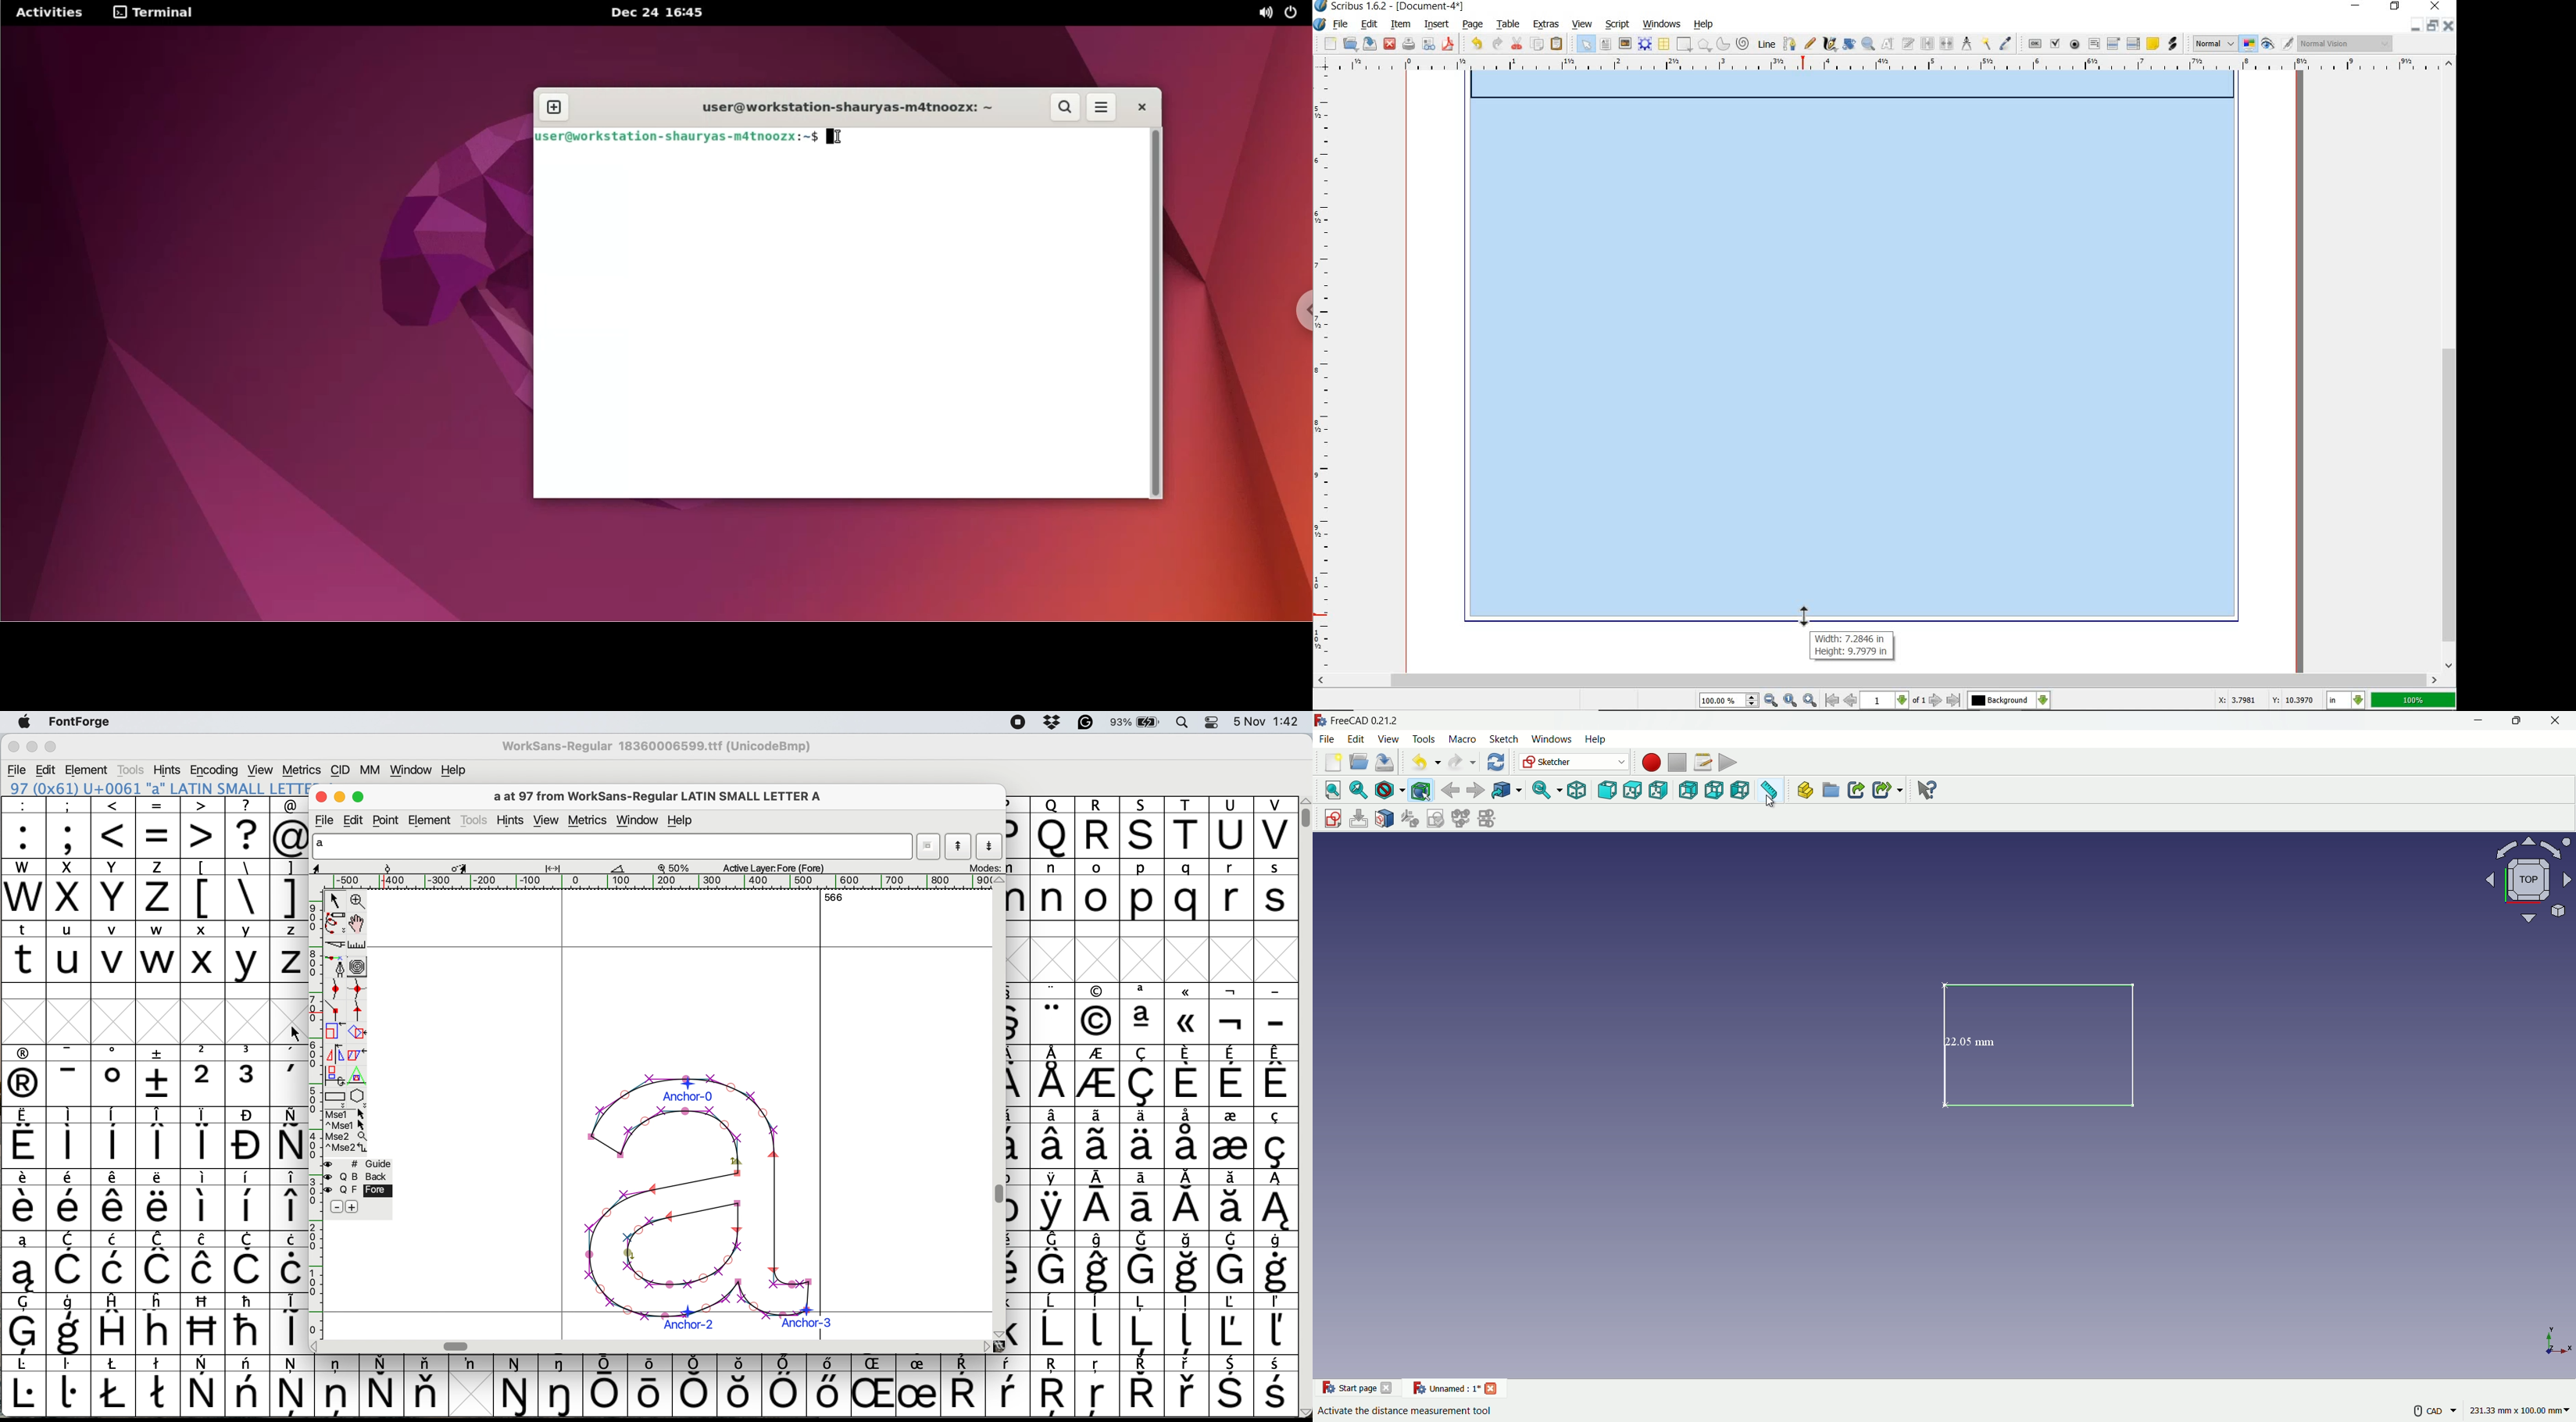 This screenshot has width=2576, height=1428. I want to click on , so click(1052, 827).